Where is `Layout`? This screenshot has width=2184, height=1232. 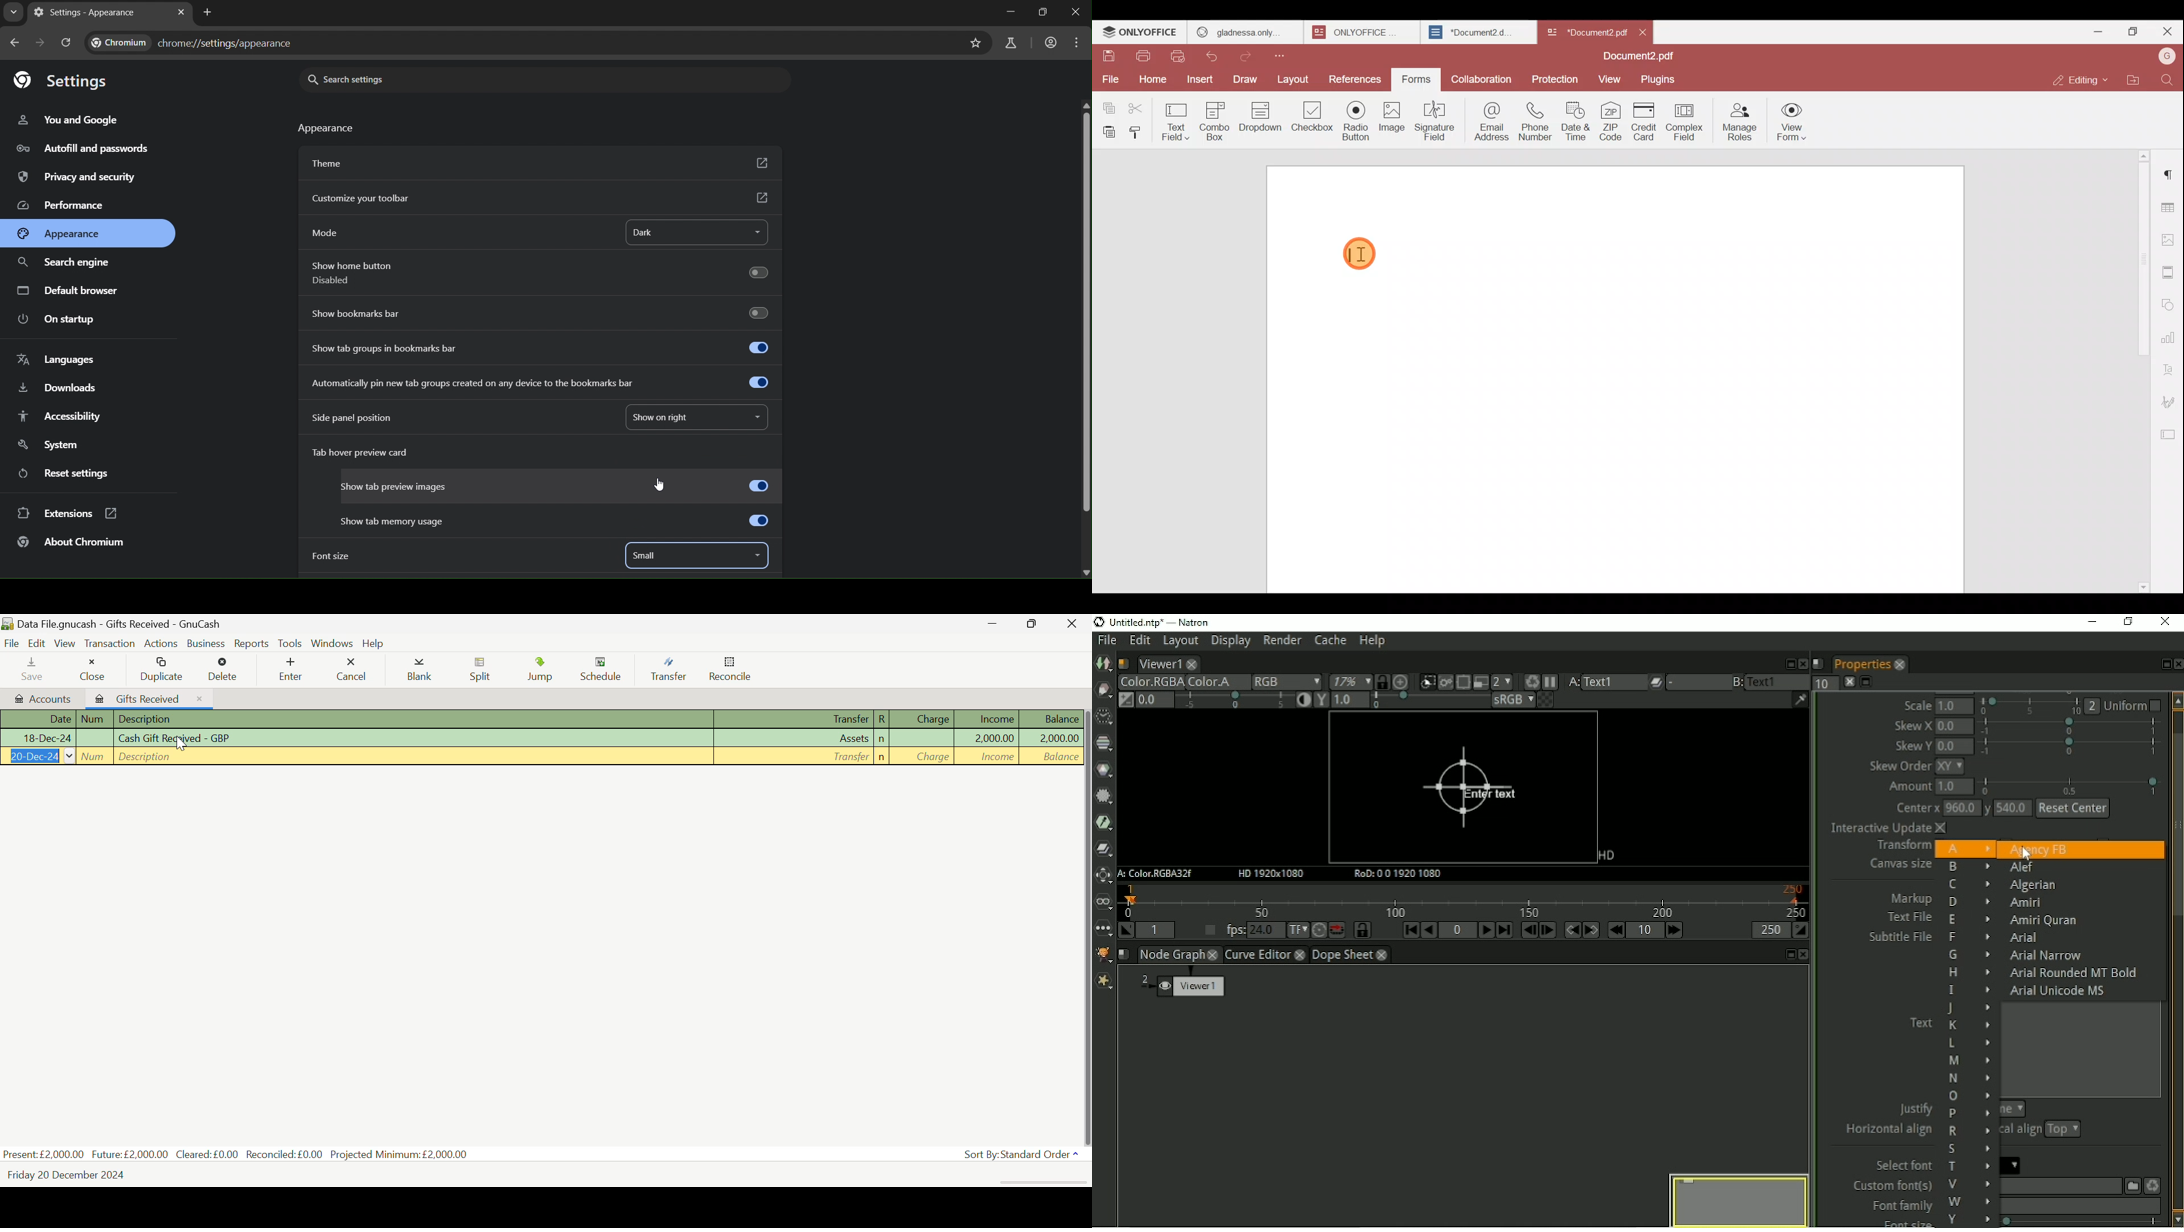
Layout is located at coordinates (1294, 77).